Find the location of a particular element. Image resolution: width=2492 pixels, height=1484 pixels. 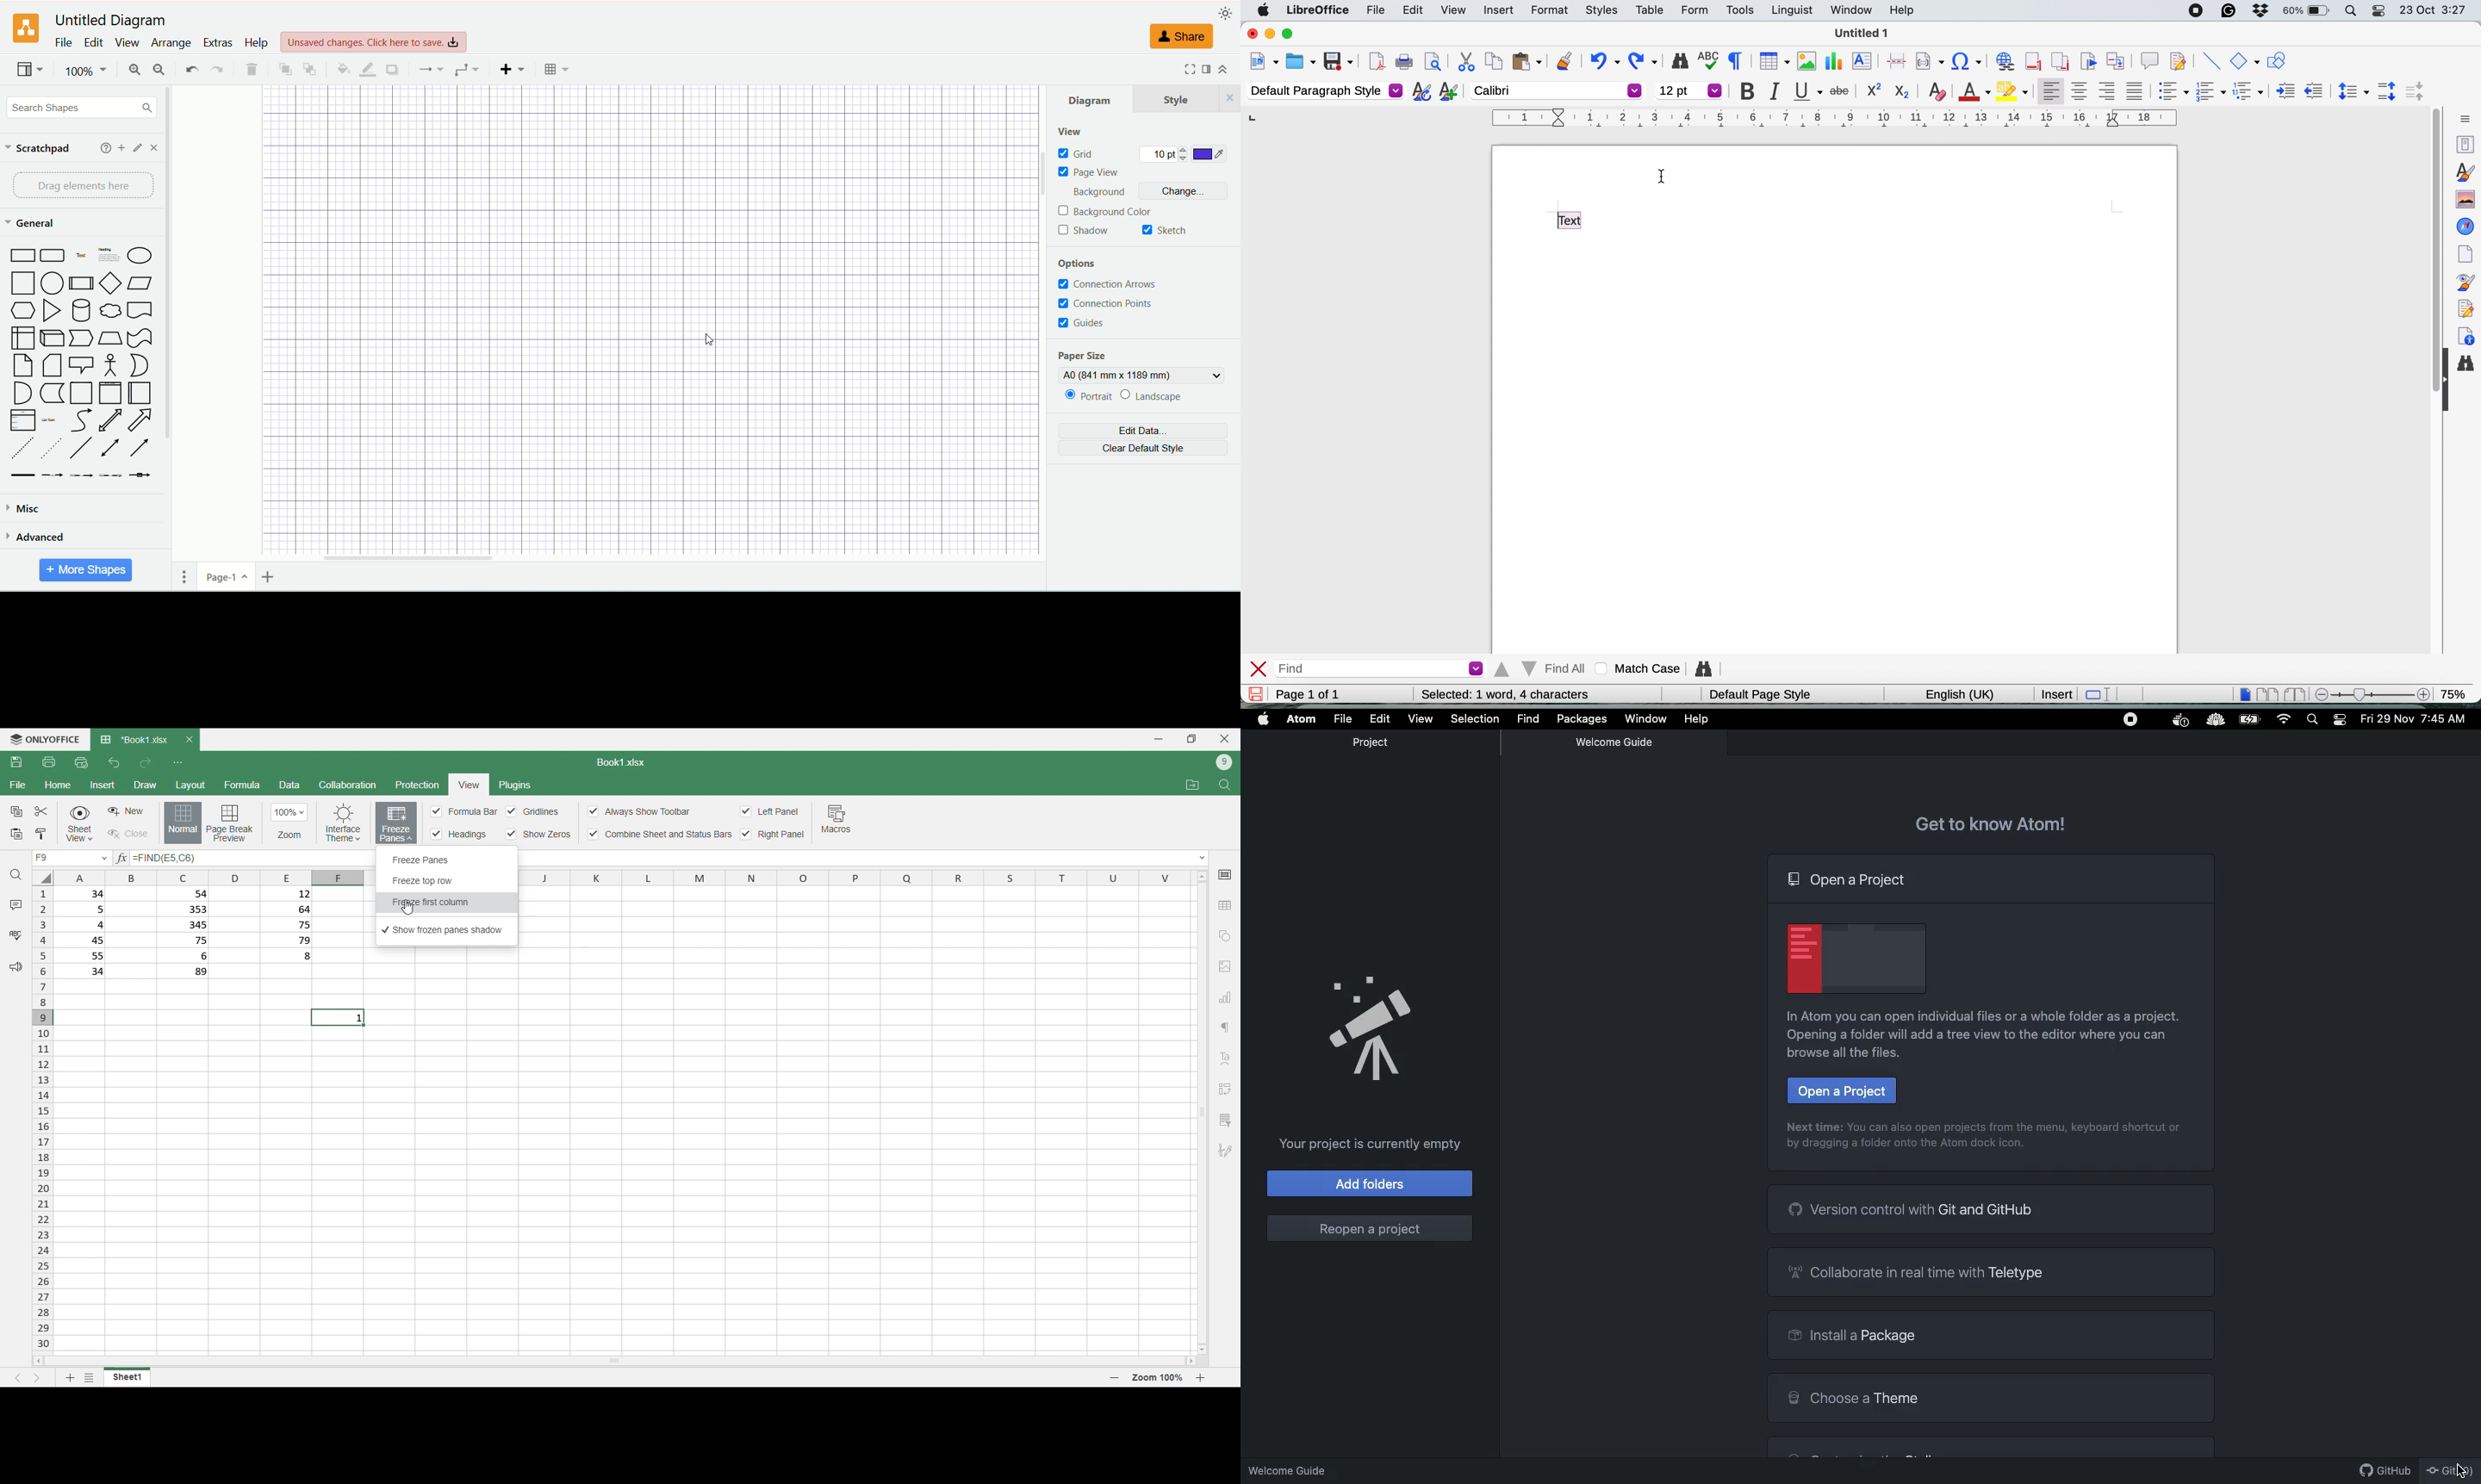

connection is located at coordinates (466, 70).